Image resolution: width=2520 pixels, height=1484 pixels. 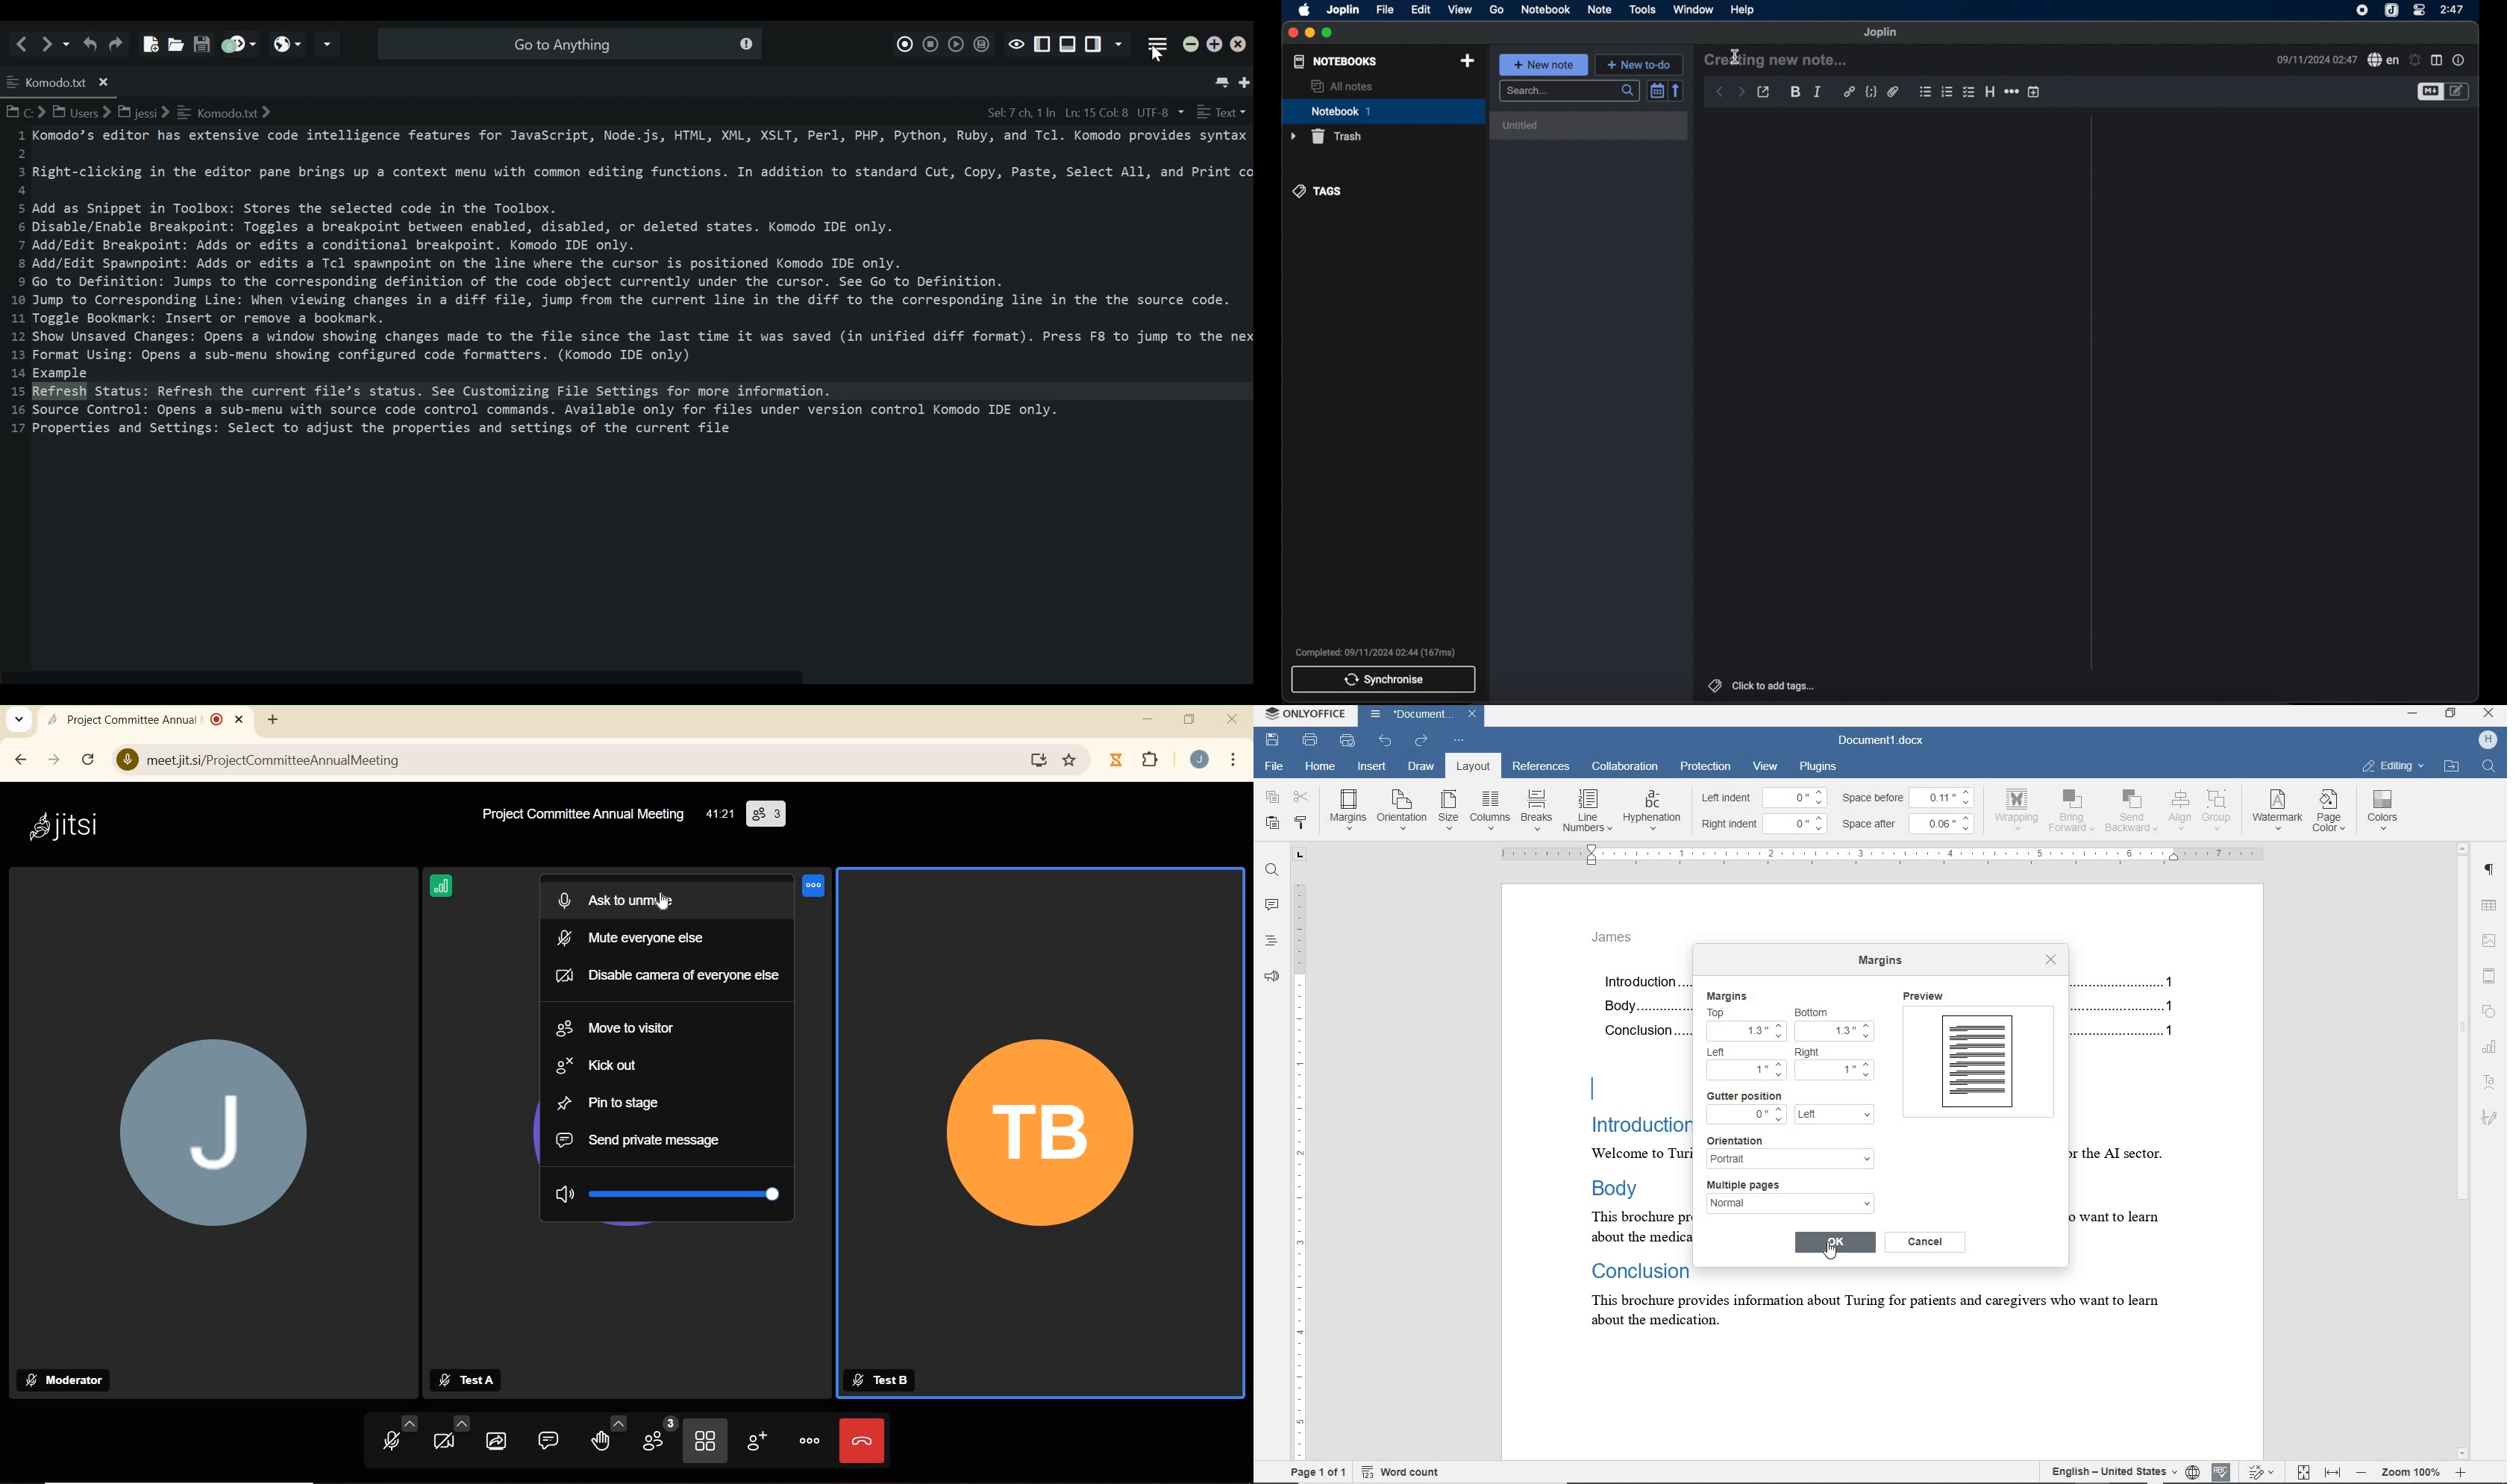 I want to click on spell check, so click(x=2382, y=59).